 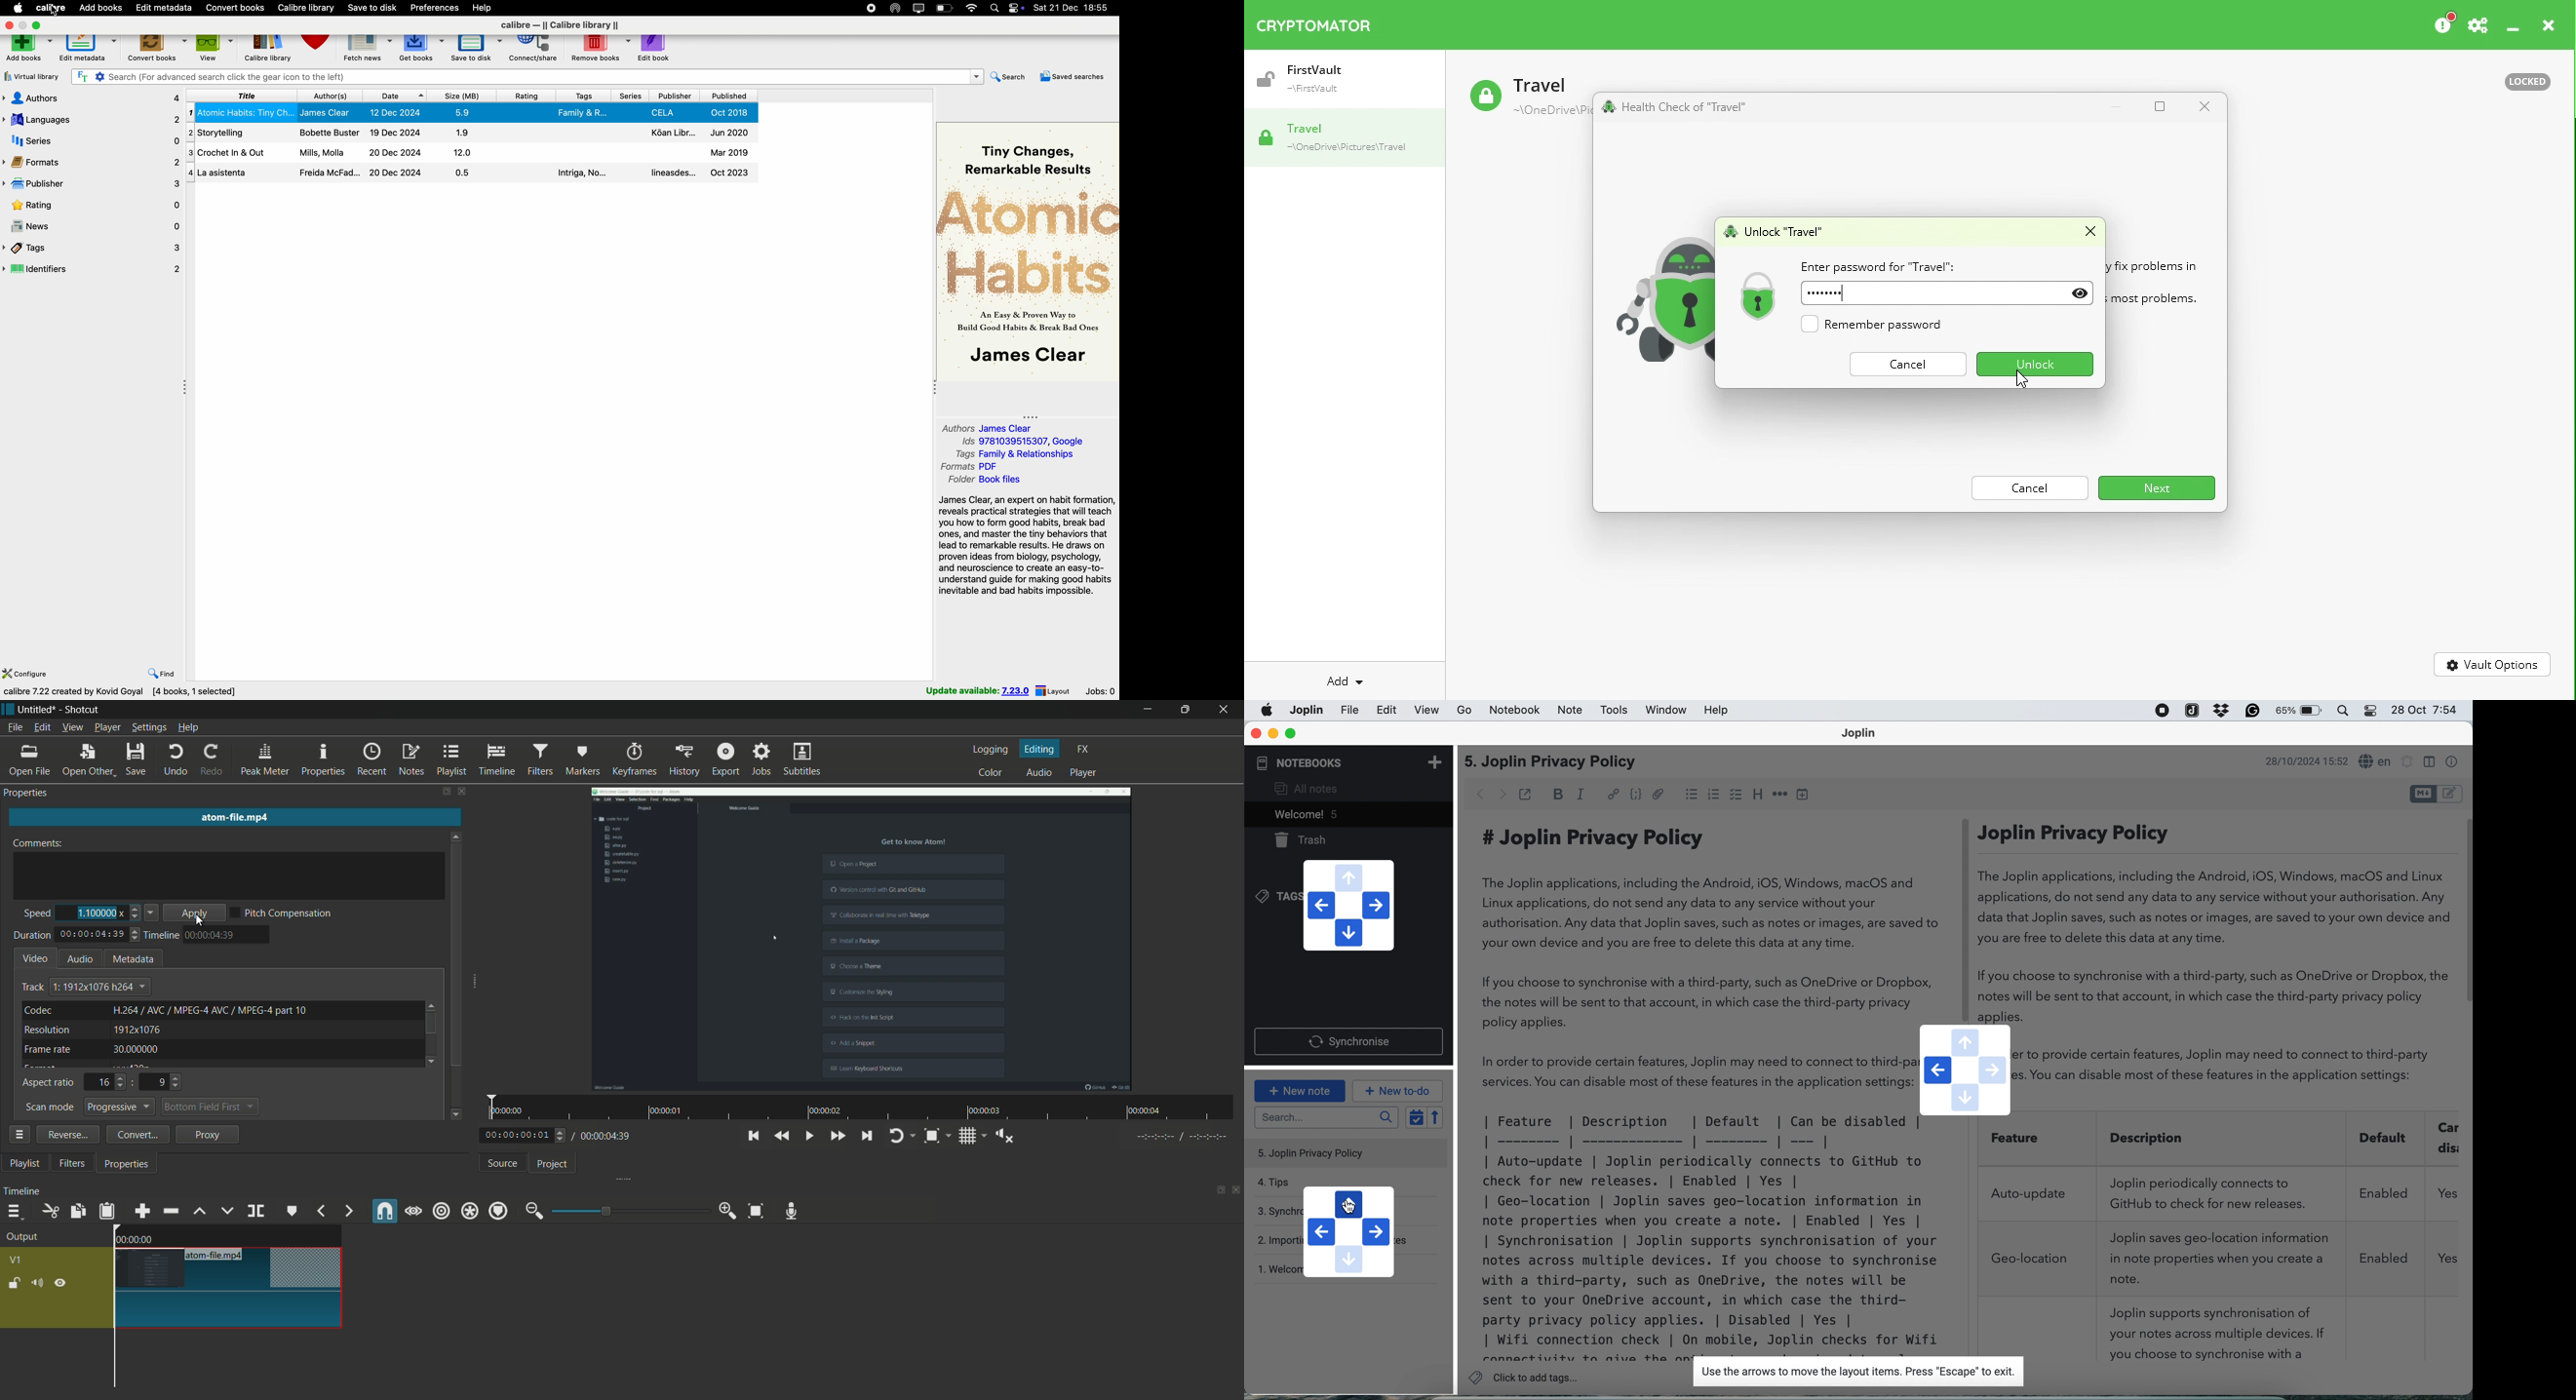 I want to click on joplin, so click(x=1351, y=711).